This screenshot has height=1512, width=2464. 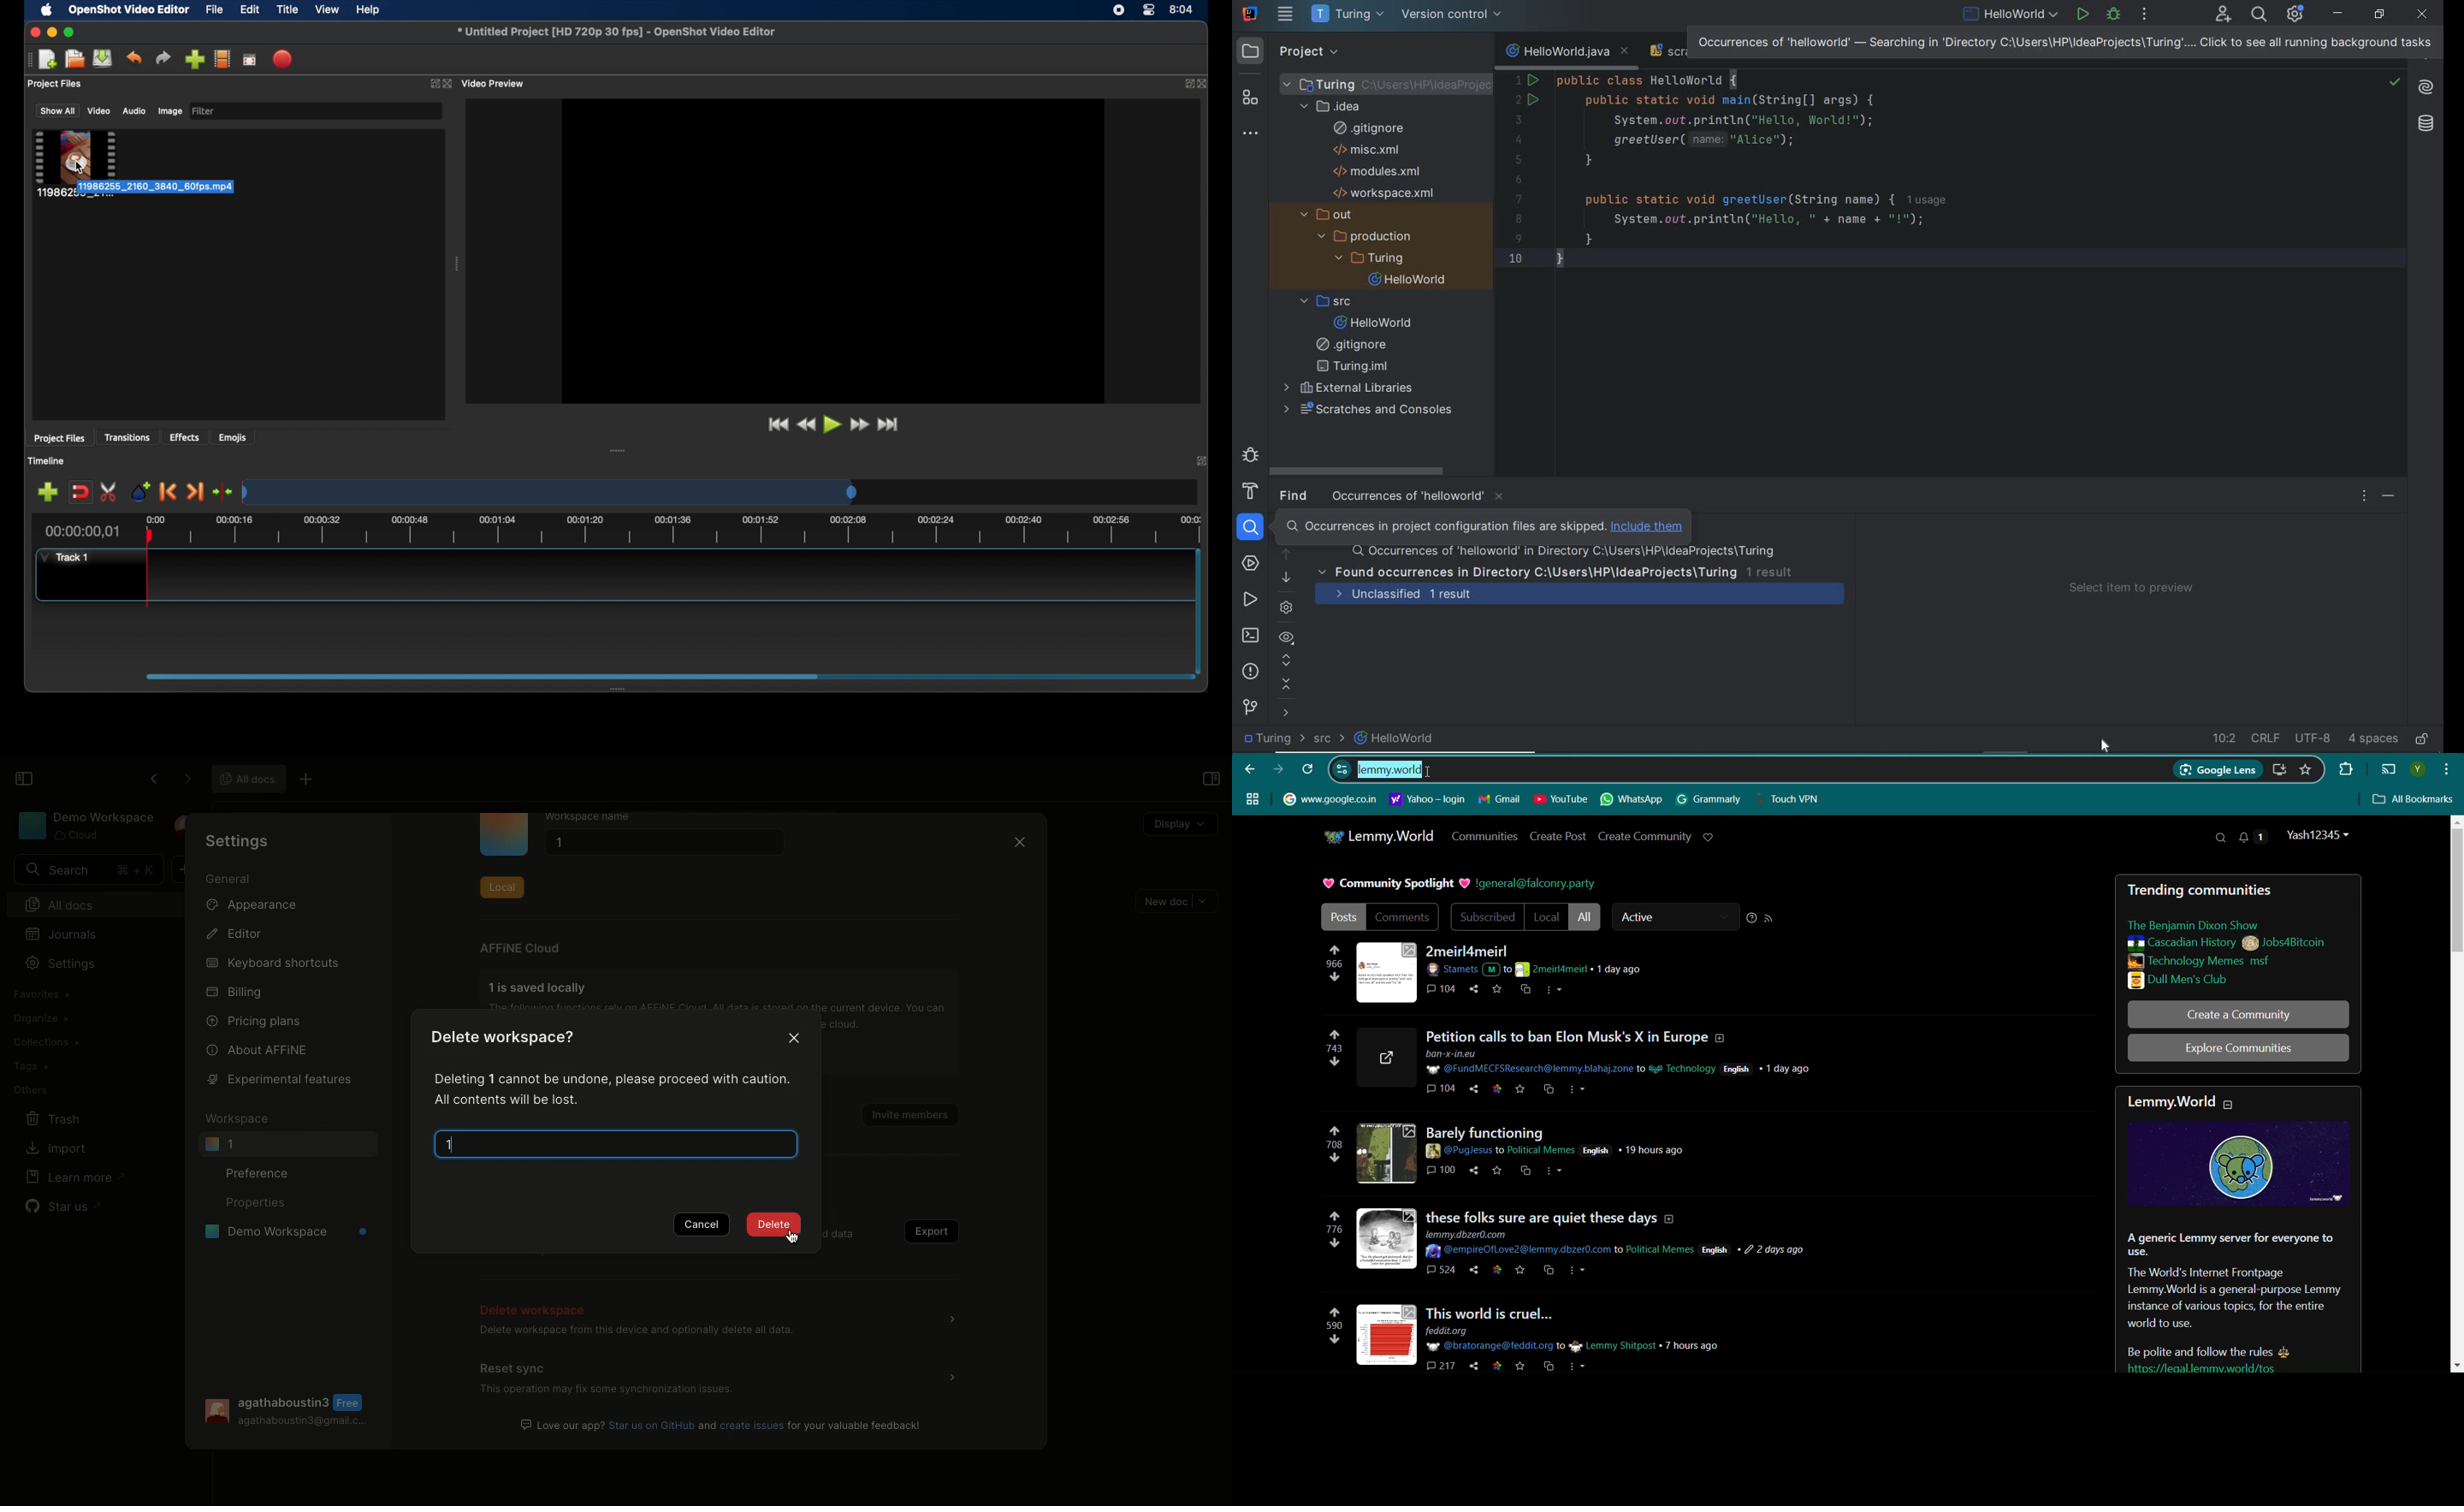 What do you see at coordinates (2254, 836) in the screenshot?
I see `Unread Messages` at bounding box center [2254, 836].